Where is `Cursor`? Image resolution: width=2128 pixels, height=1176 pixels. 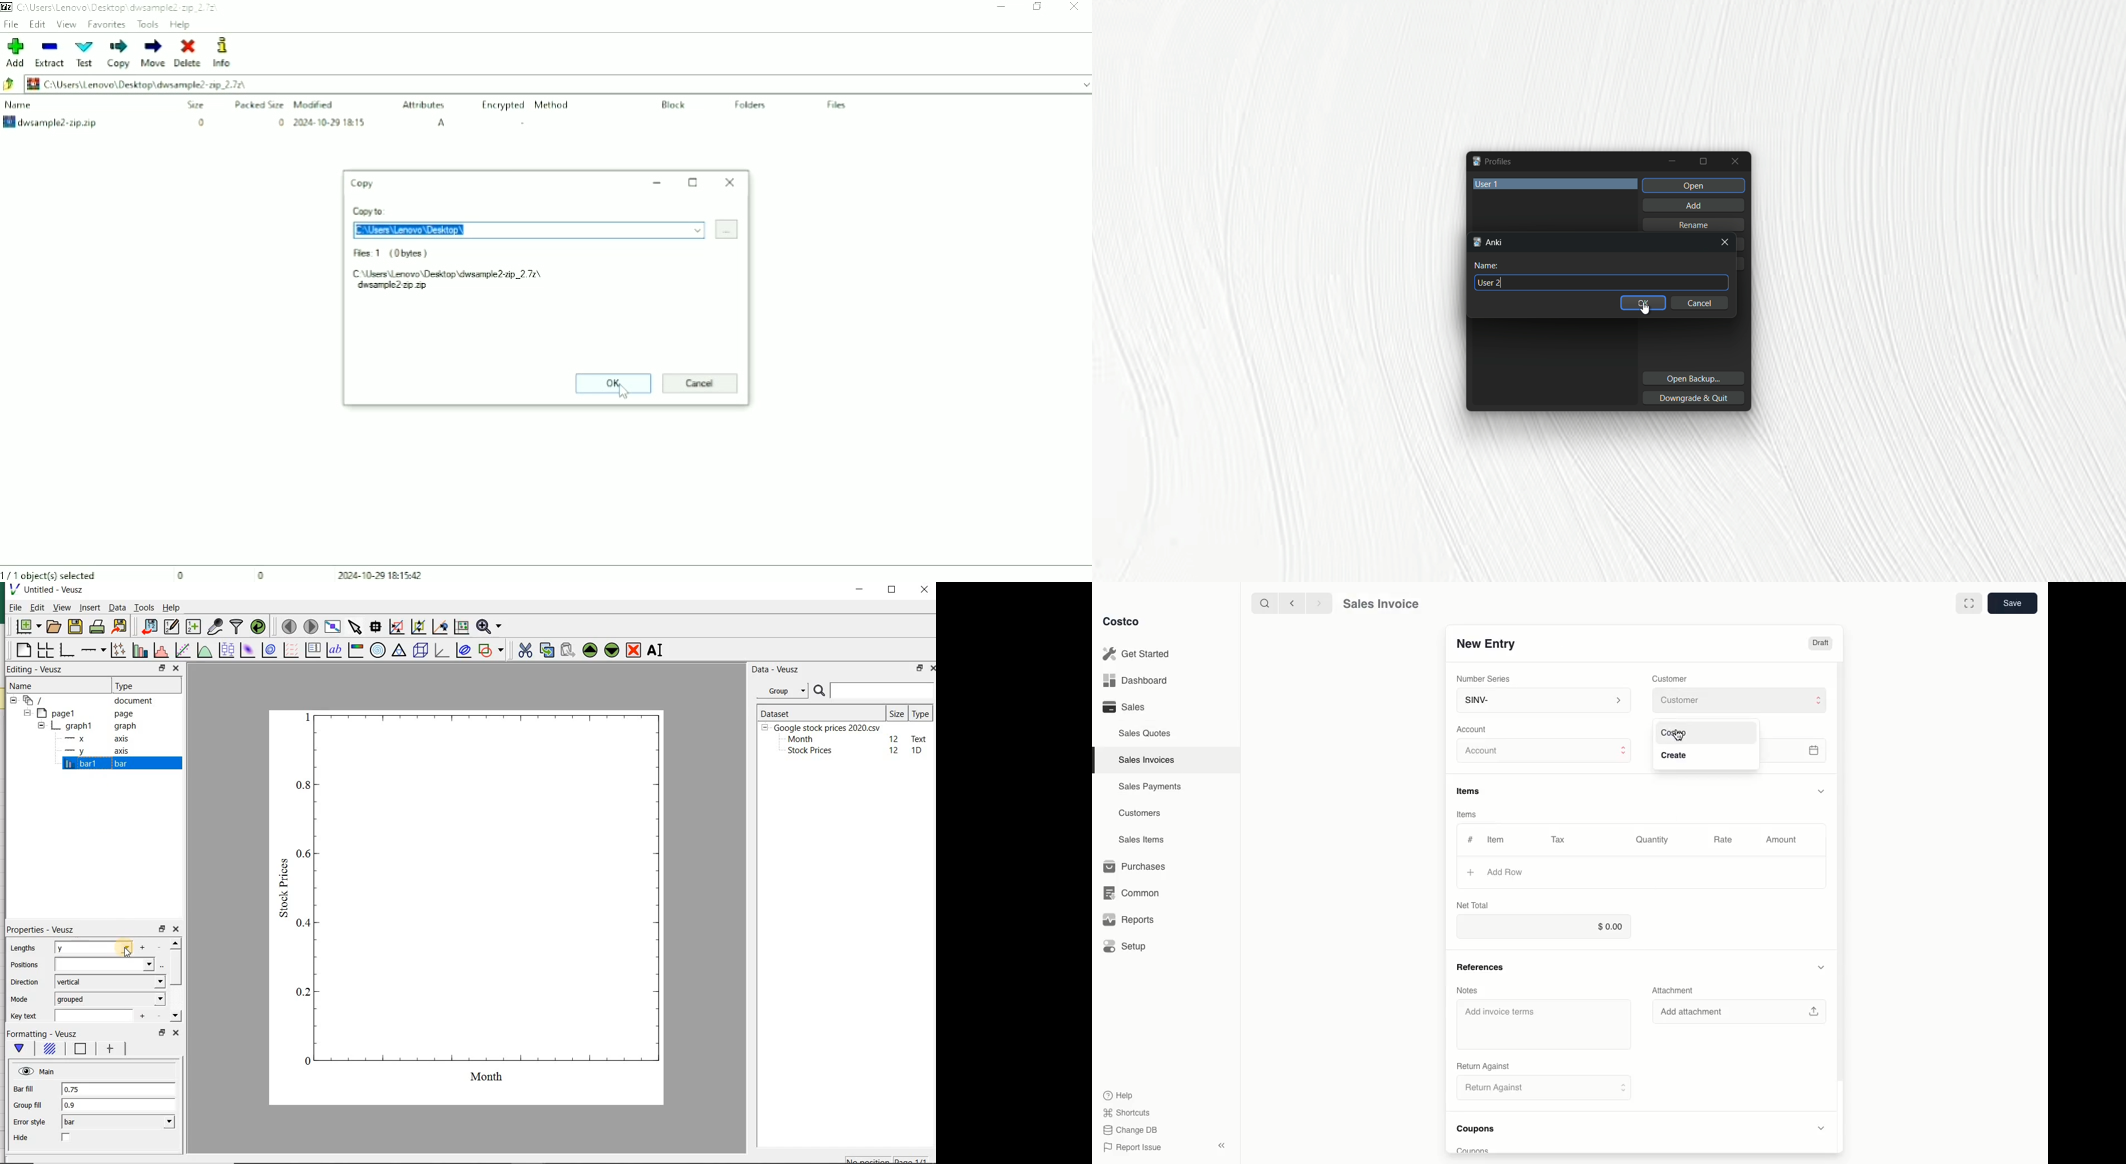 Cursor is located at coordinates (1648, 309).